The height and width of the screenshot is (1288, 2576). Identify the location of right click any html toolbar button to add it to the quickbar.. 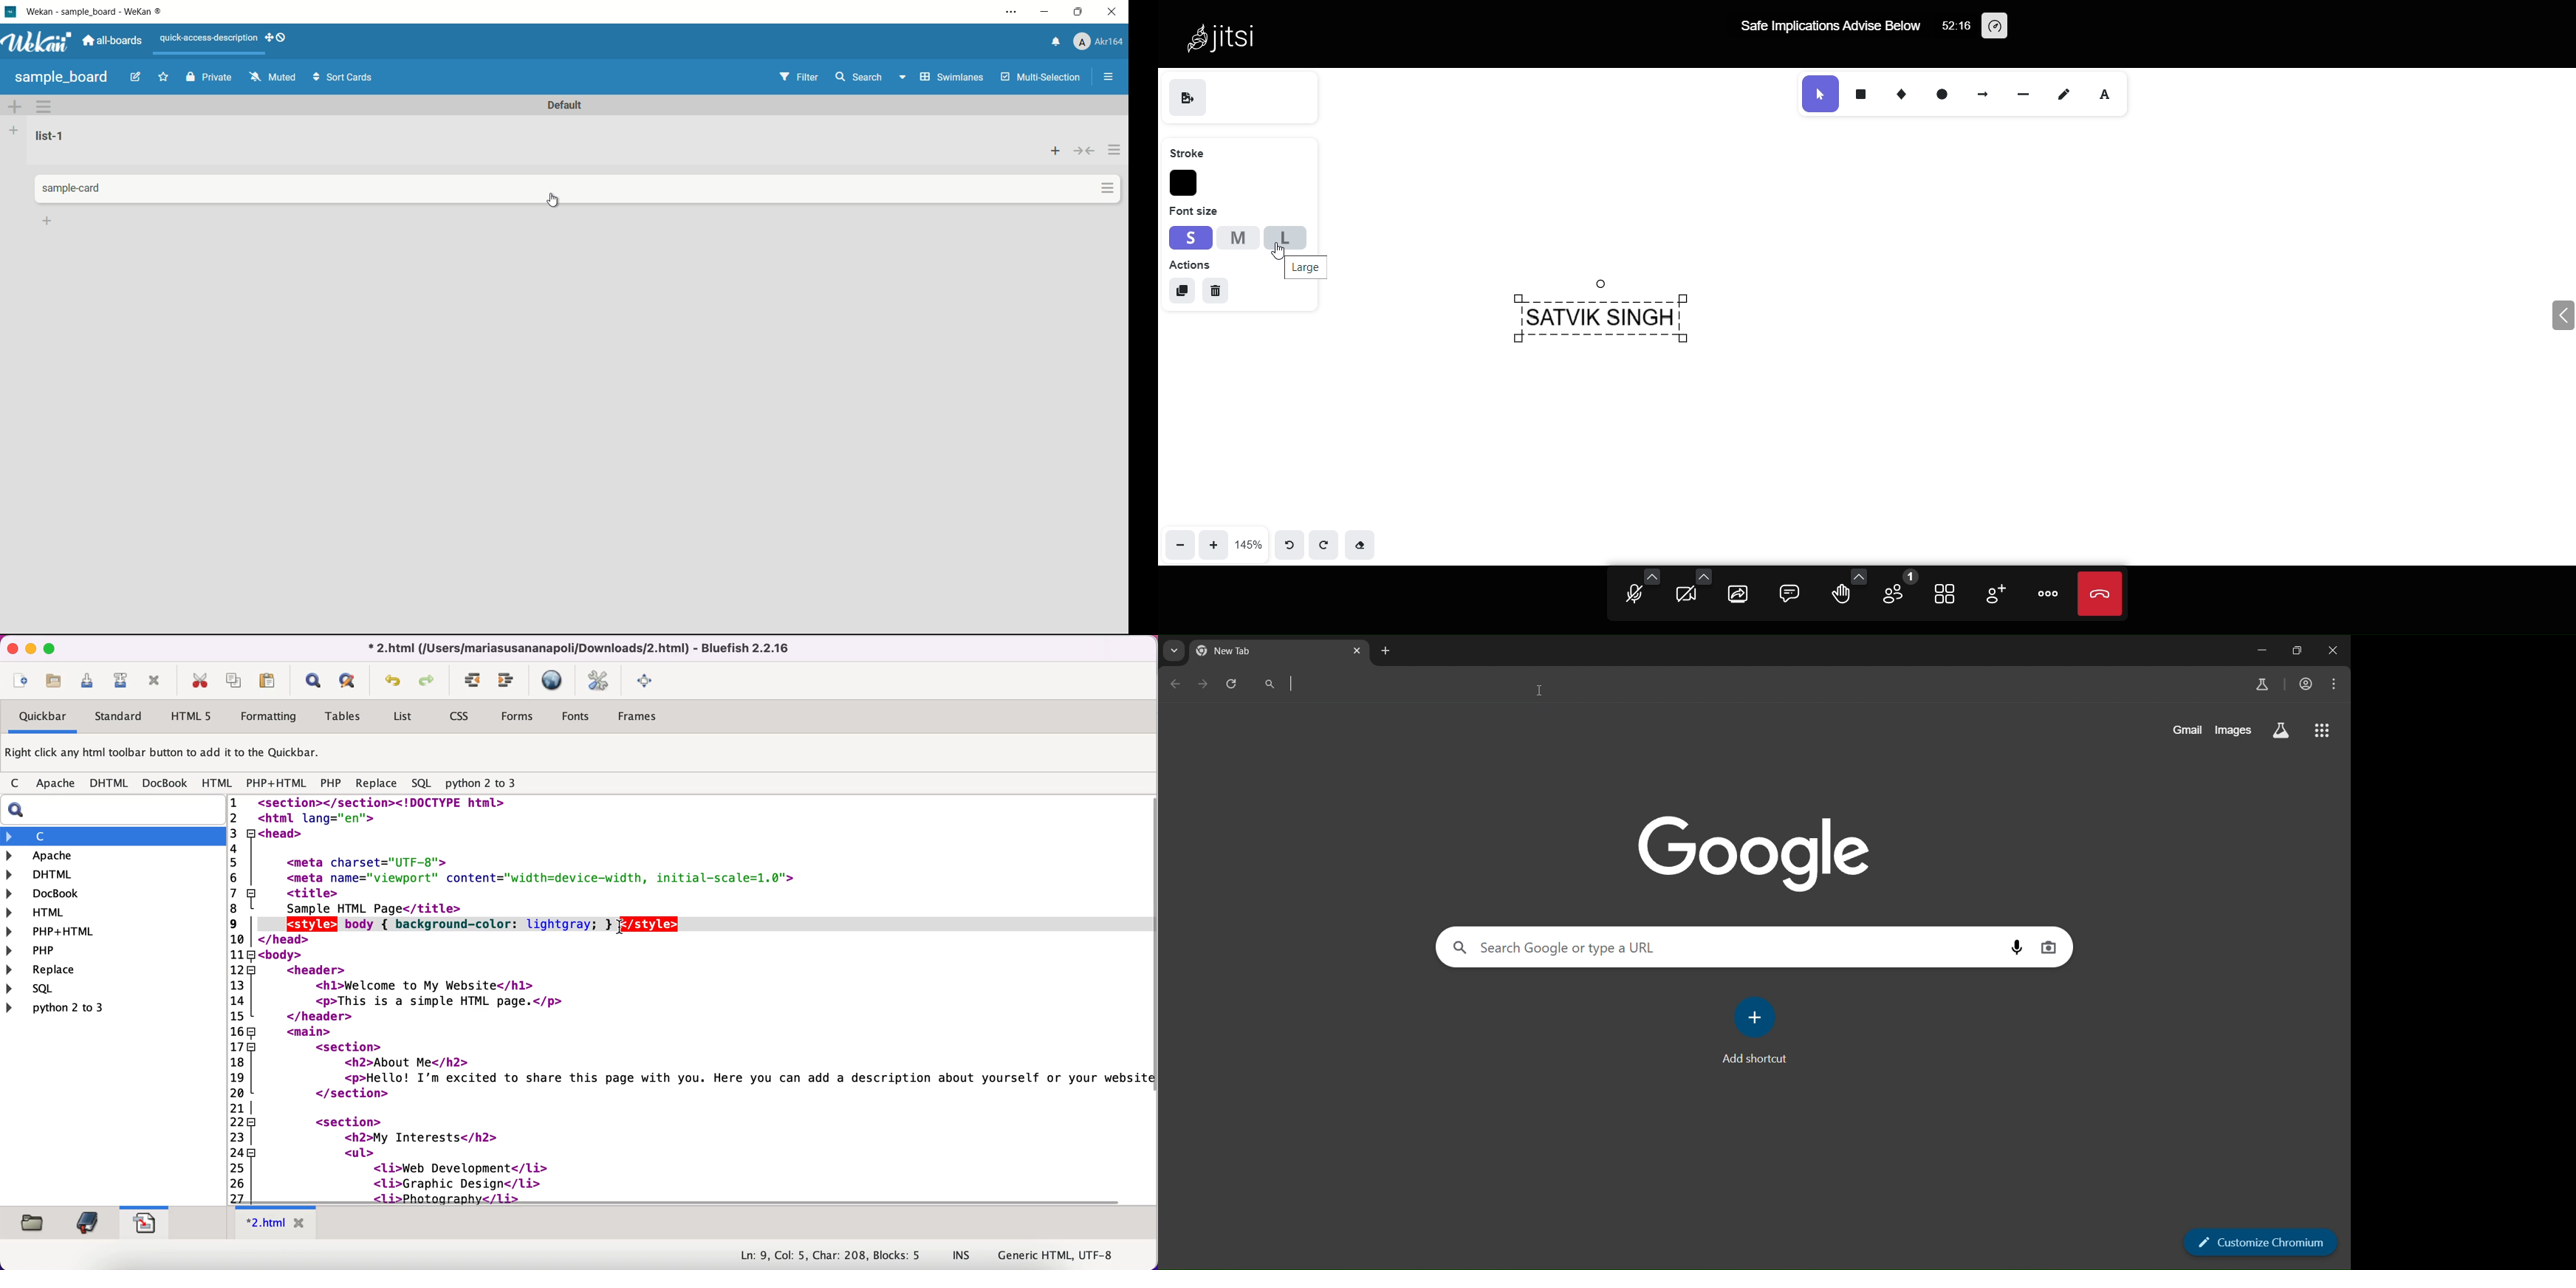
(164, 755).